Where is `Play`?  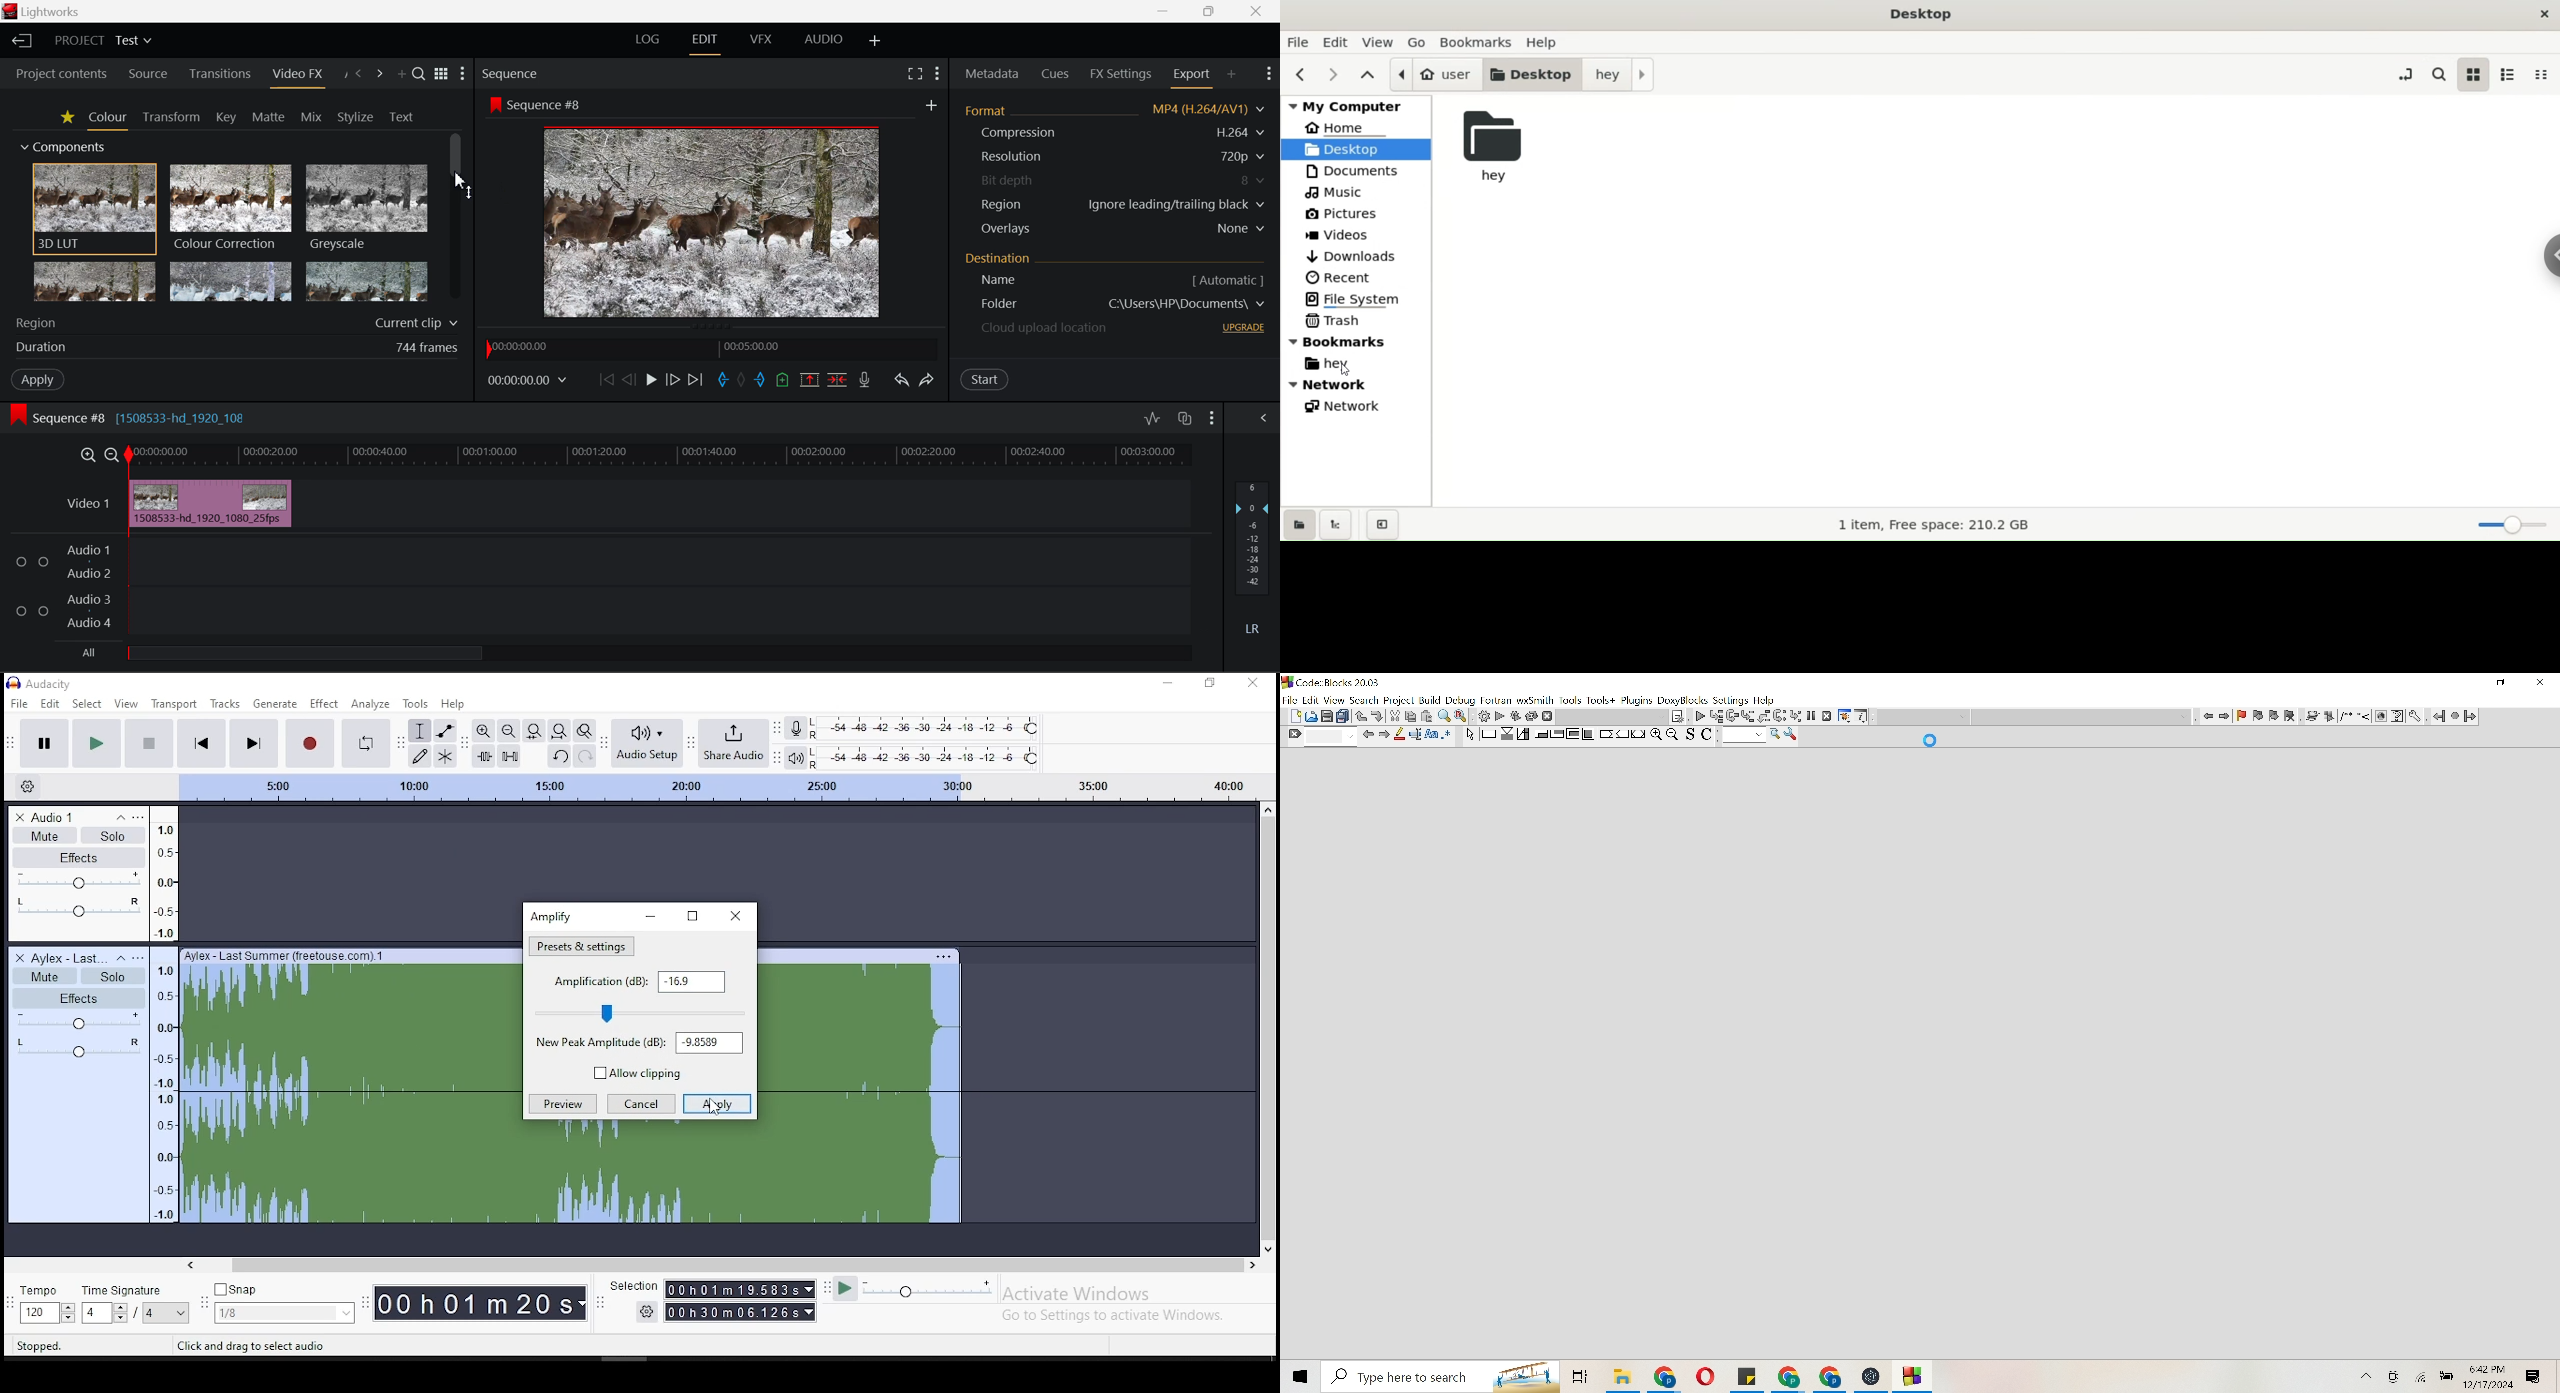
Play is located at coordinates (651, 382).